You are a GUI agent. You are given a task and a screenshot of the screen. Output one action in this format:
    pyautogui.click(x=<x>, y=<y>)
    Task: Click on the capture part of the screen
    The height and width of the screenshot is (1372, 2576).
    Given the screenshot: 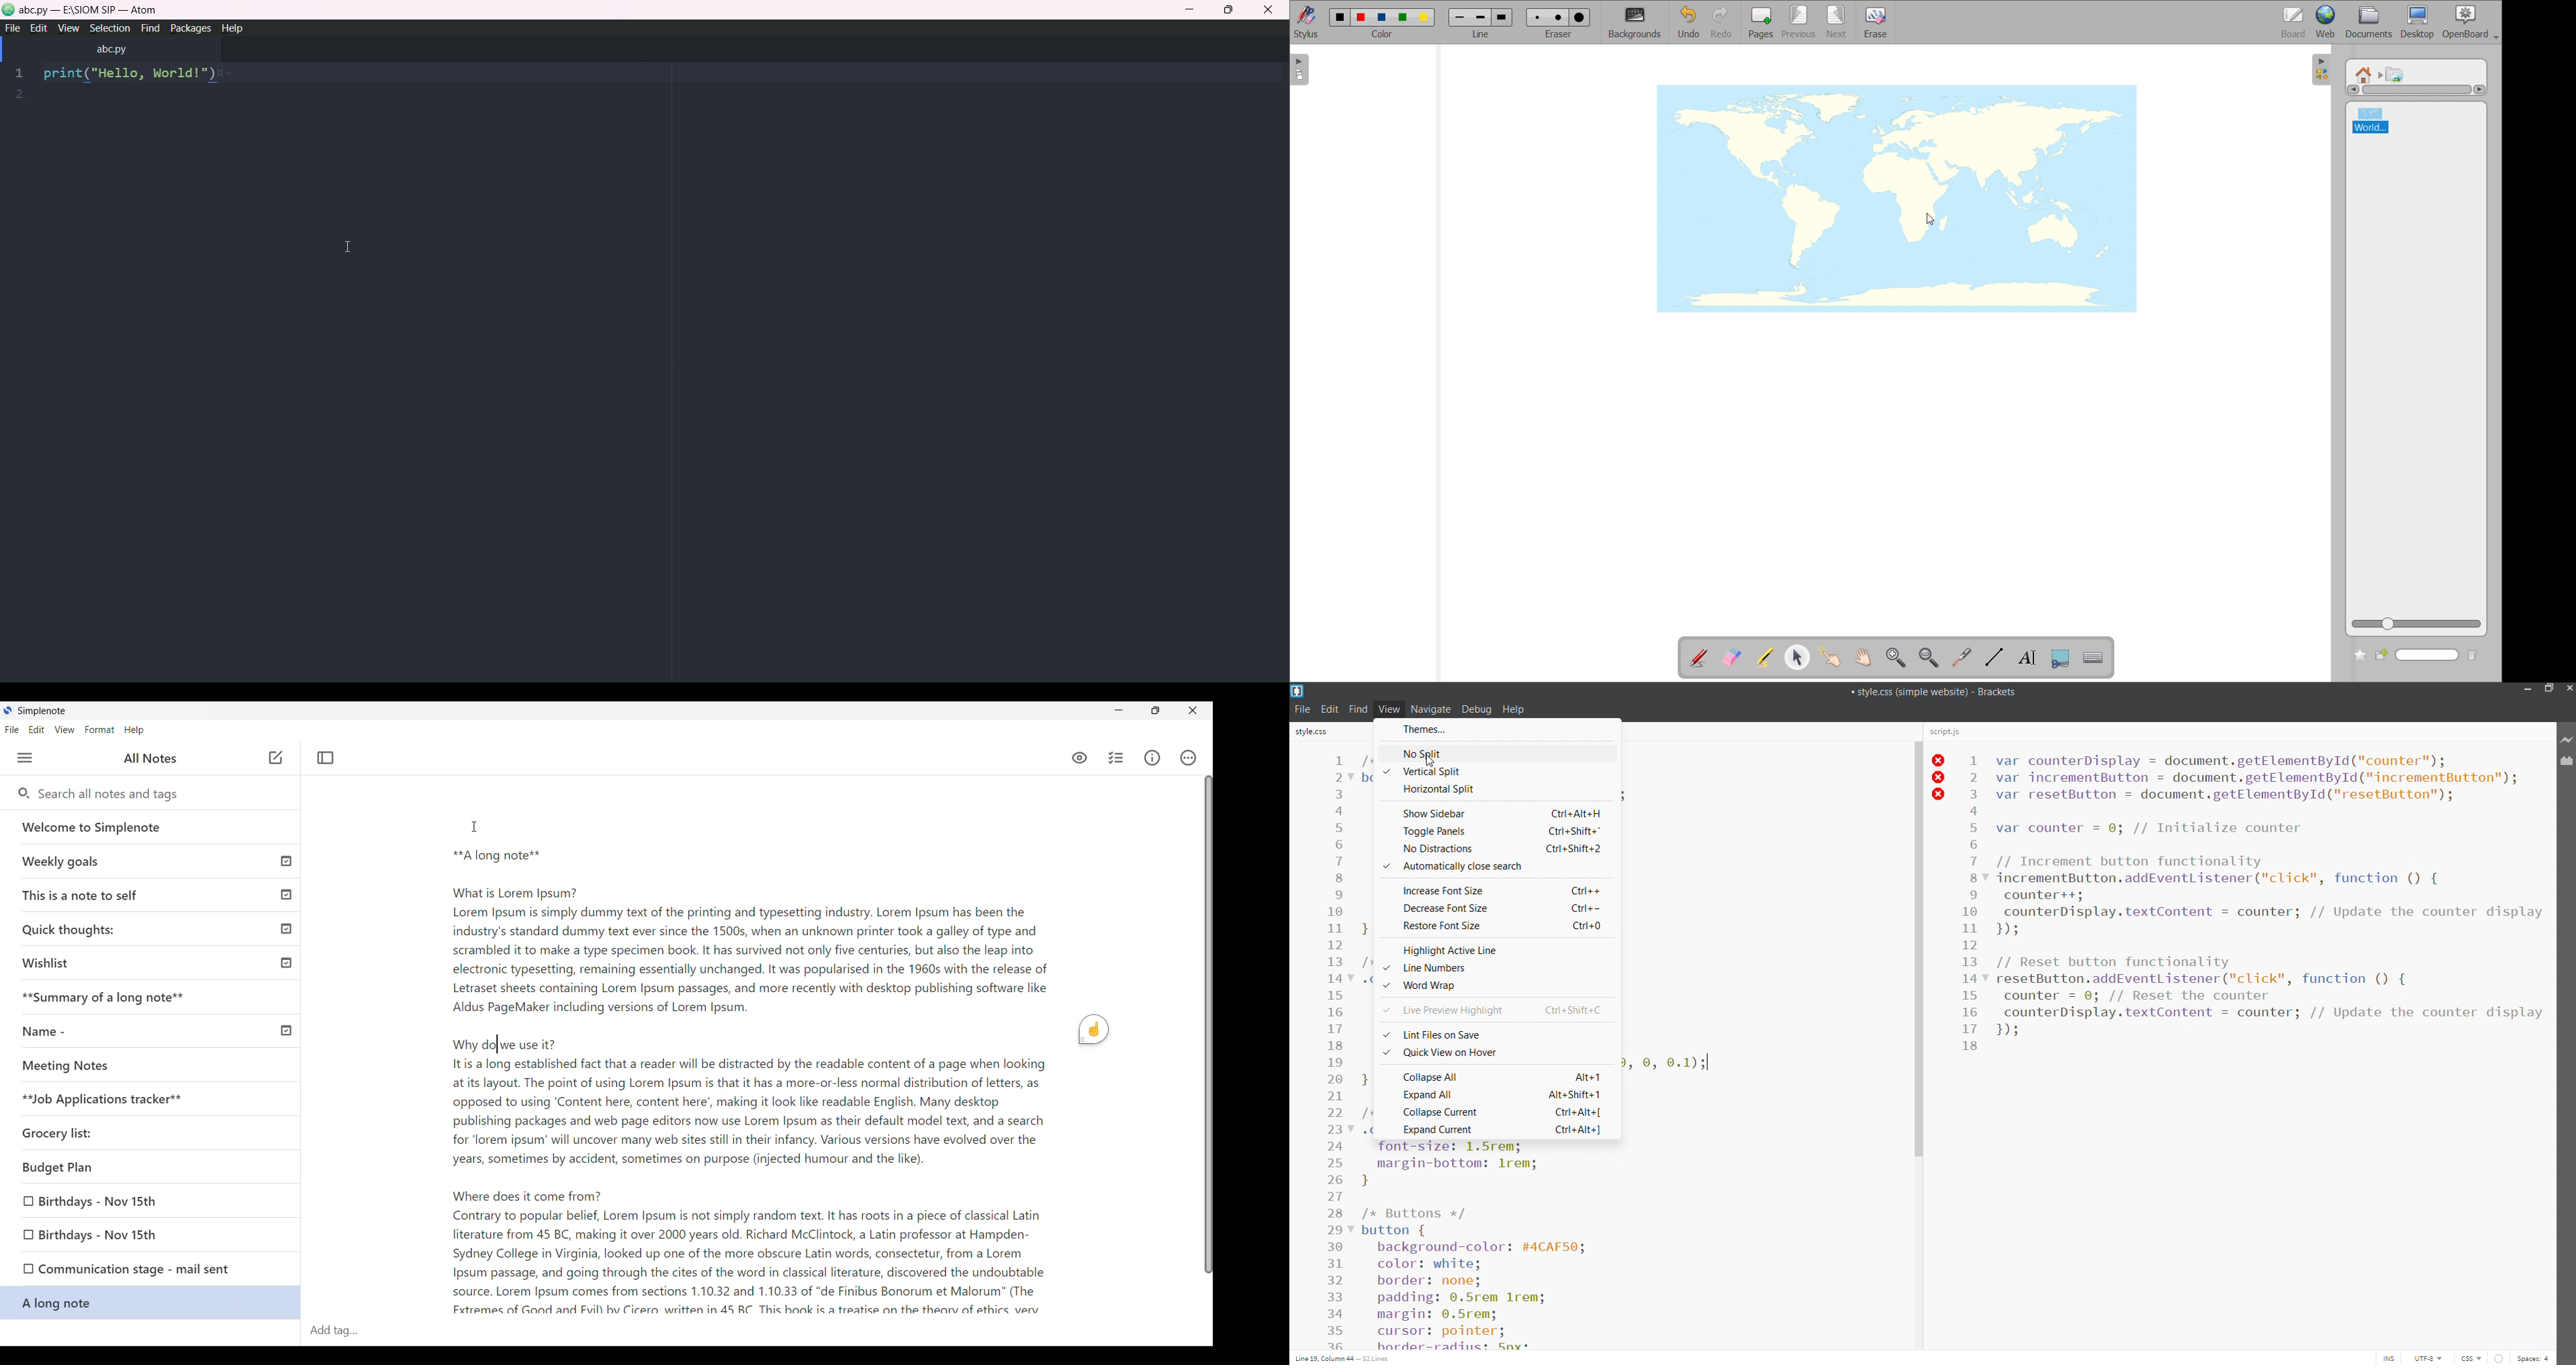 What is the action you would take?
    pyautogui.click(x=2061, y=657)
    